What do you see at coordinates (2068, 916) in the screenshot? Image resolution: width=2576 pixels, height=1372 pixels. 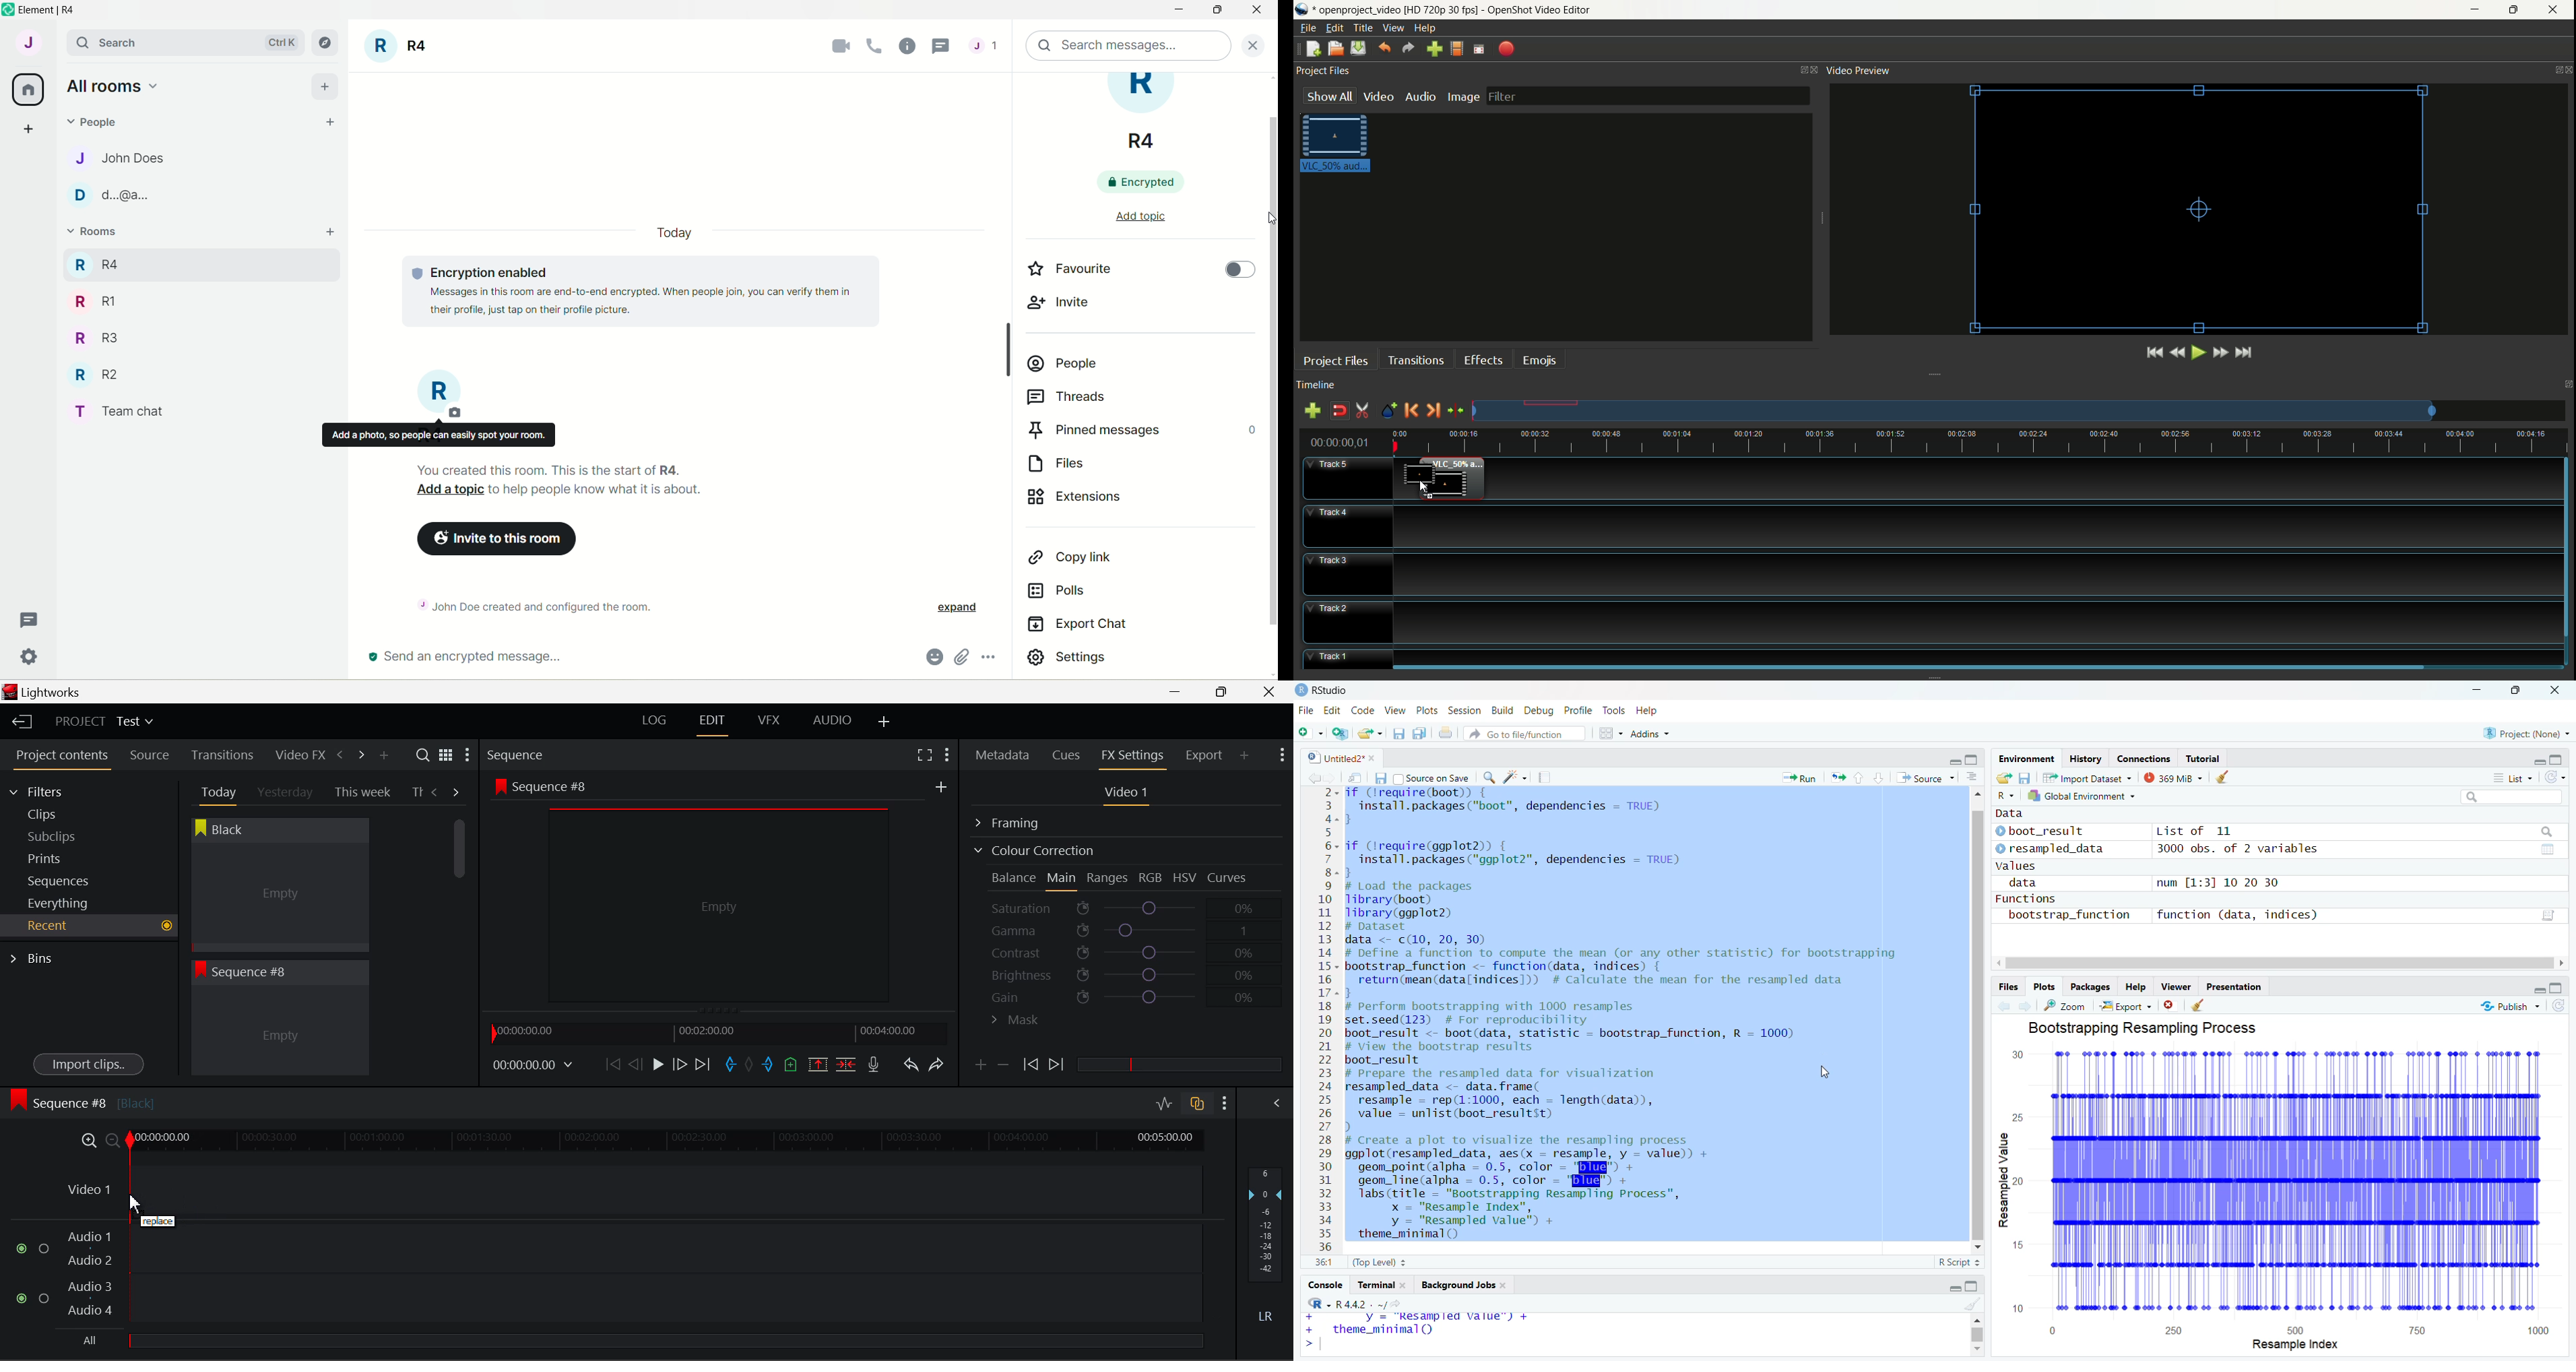 I see `bootstrap_function` at bounding box center [2068, 916].